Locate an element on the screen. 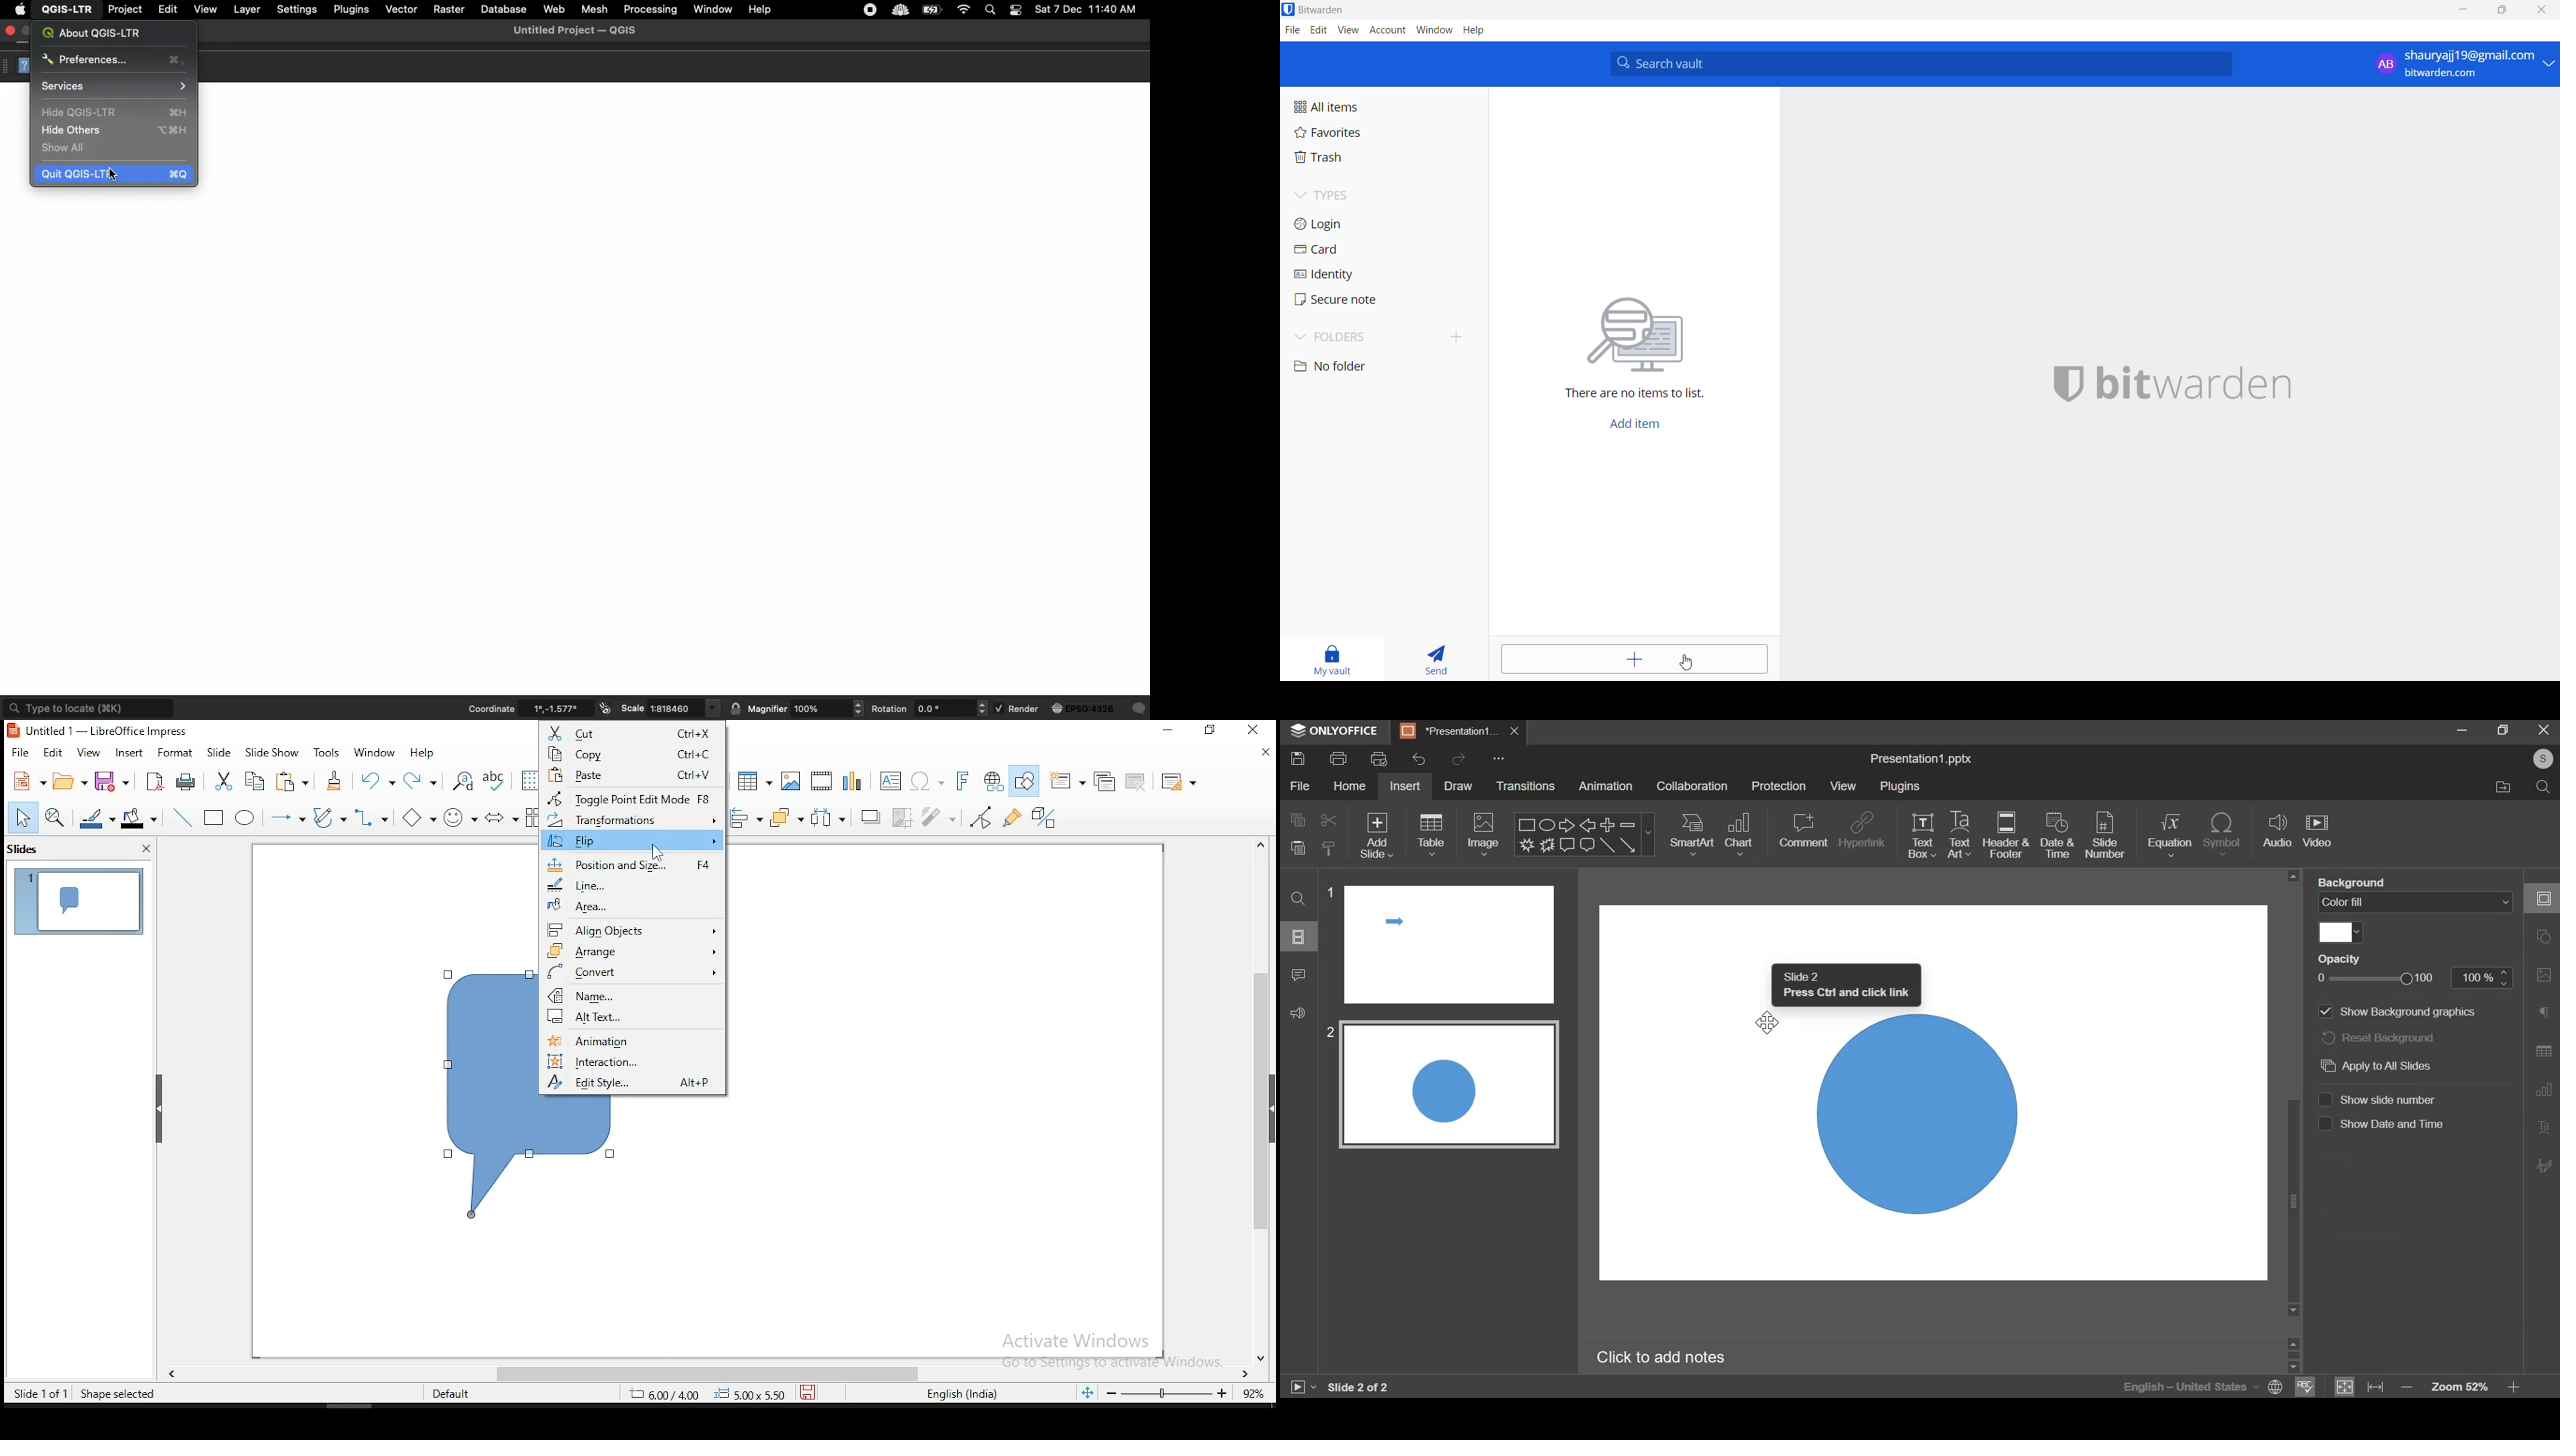  file is located at coordinates (19, 752).